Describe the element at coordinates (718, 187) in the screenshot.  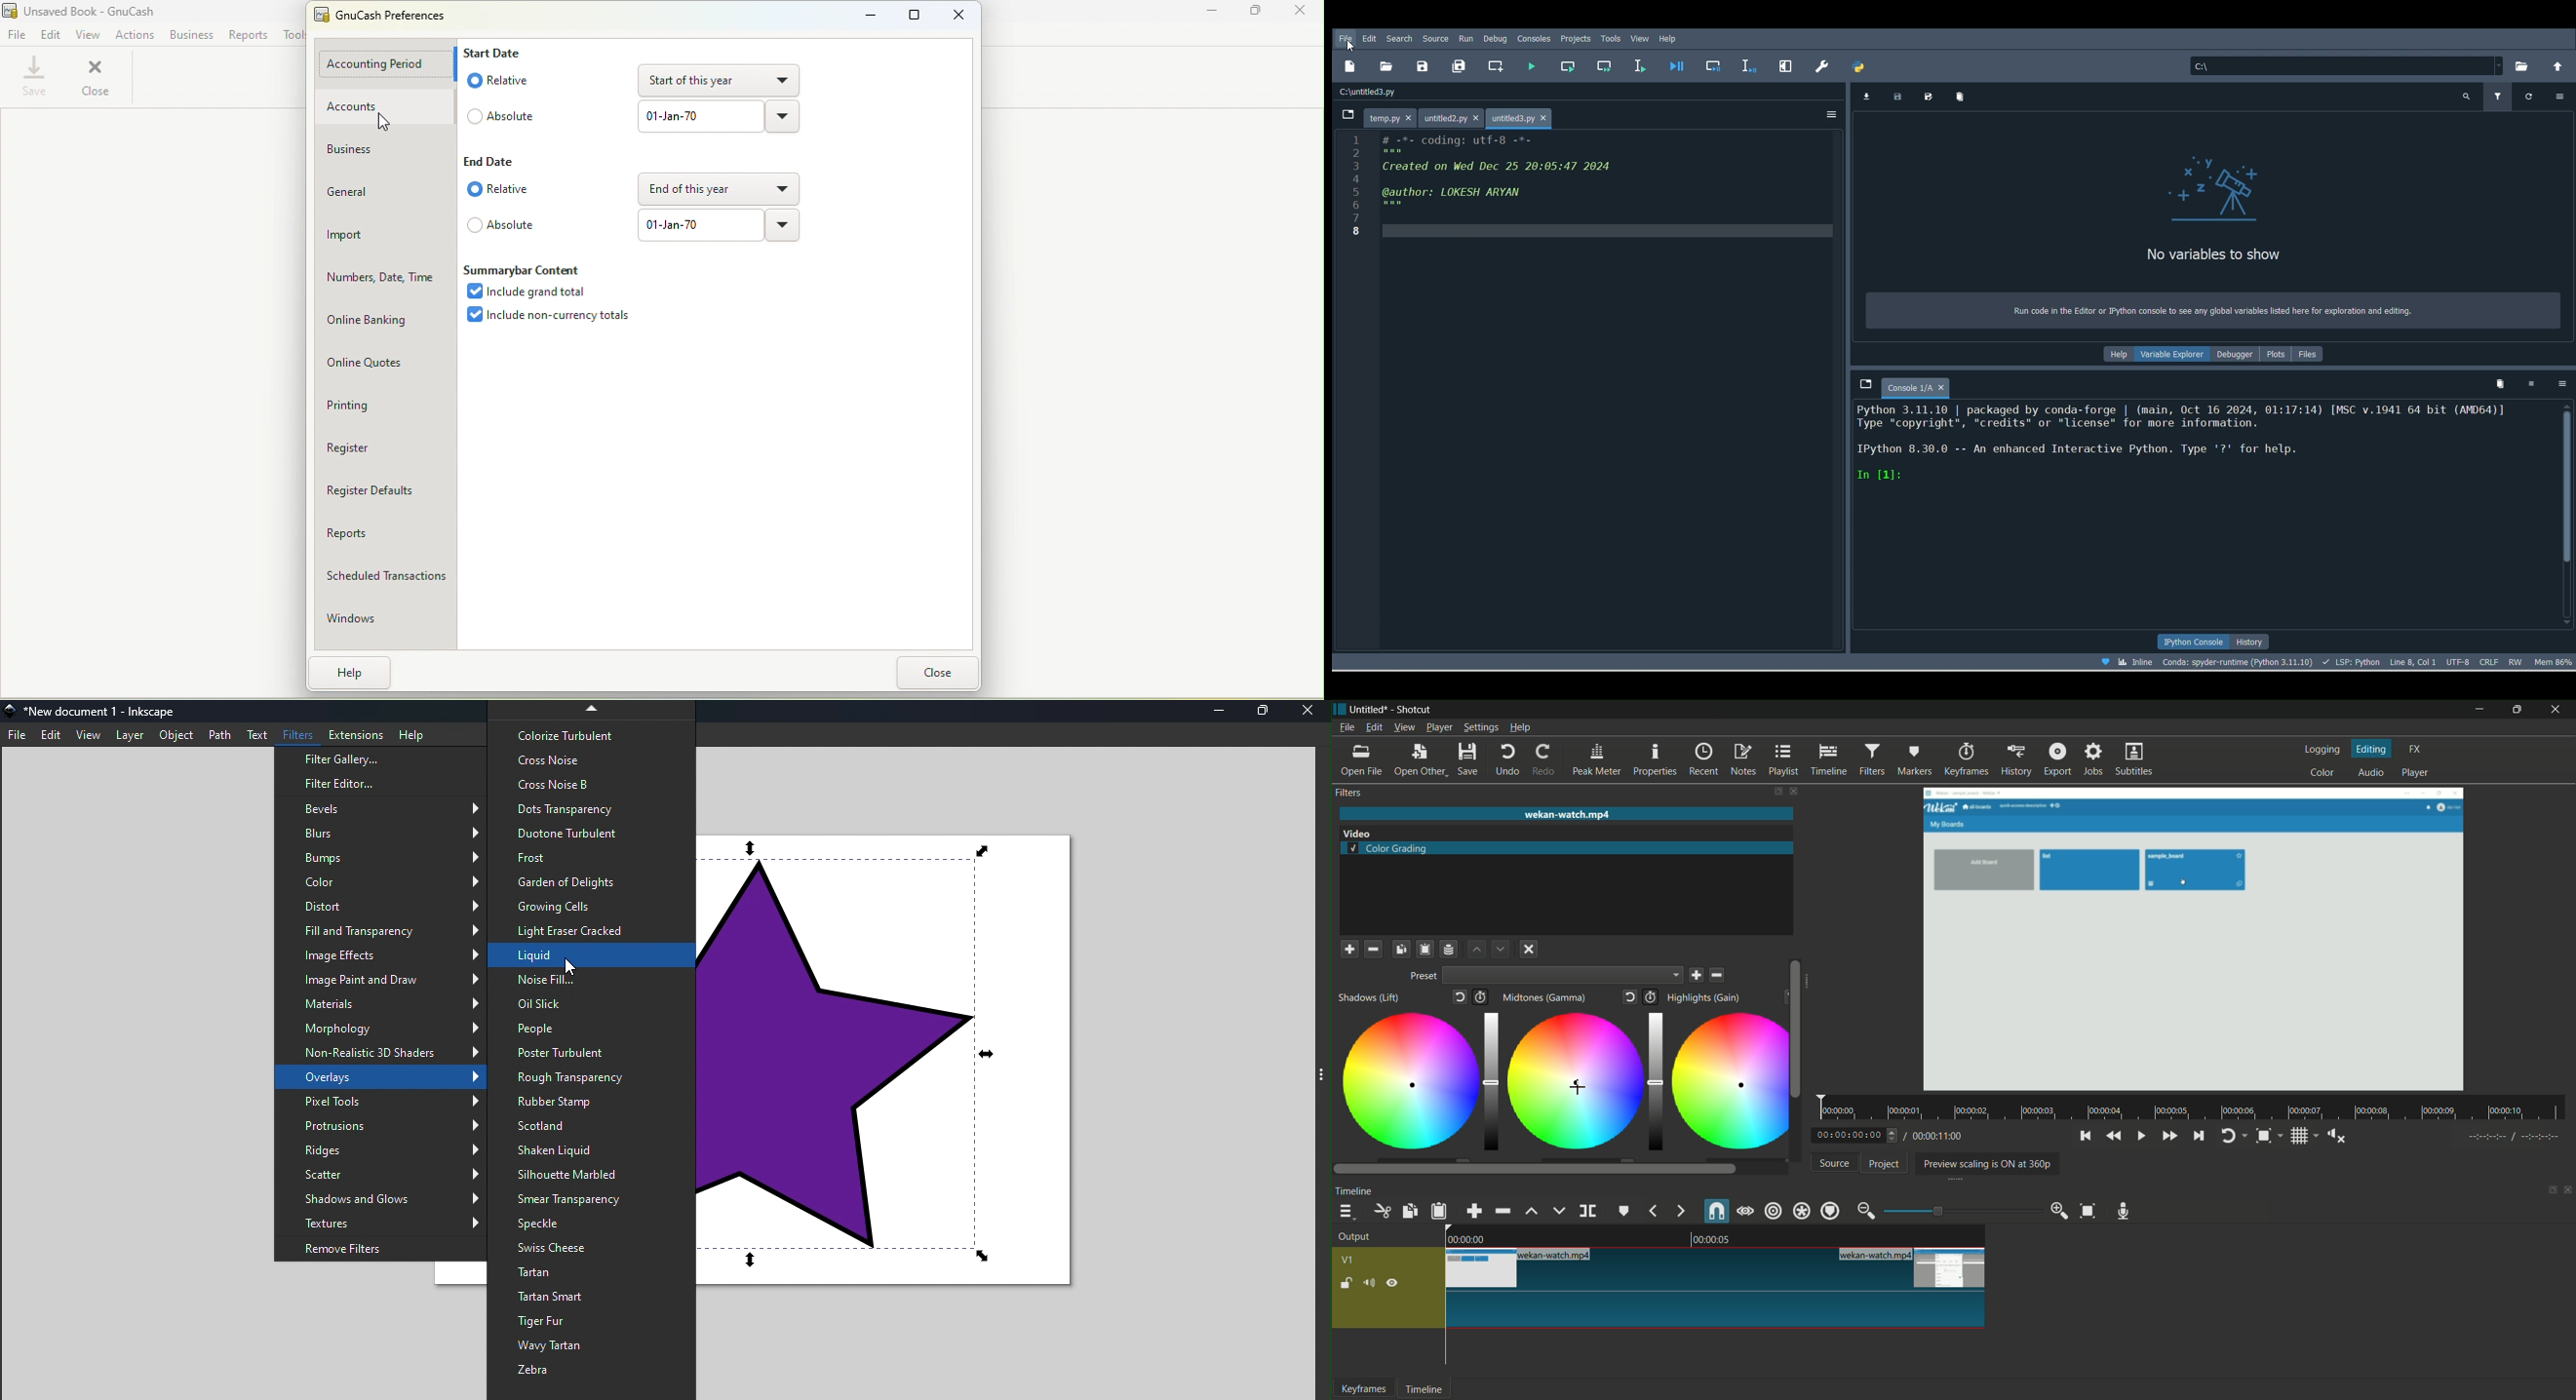
I see `End of this year` at that location.